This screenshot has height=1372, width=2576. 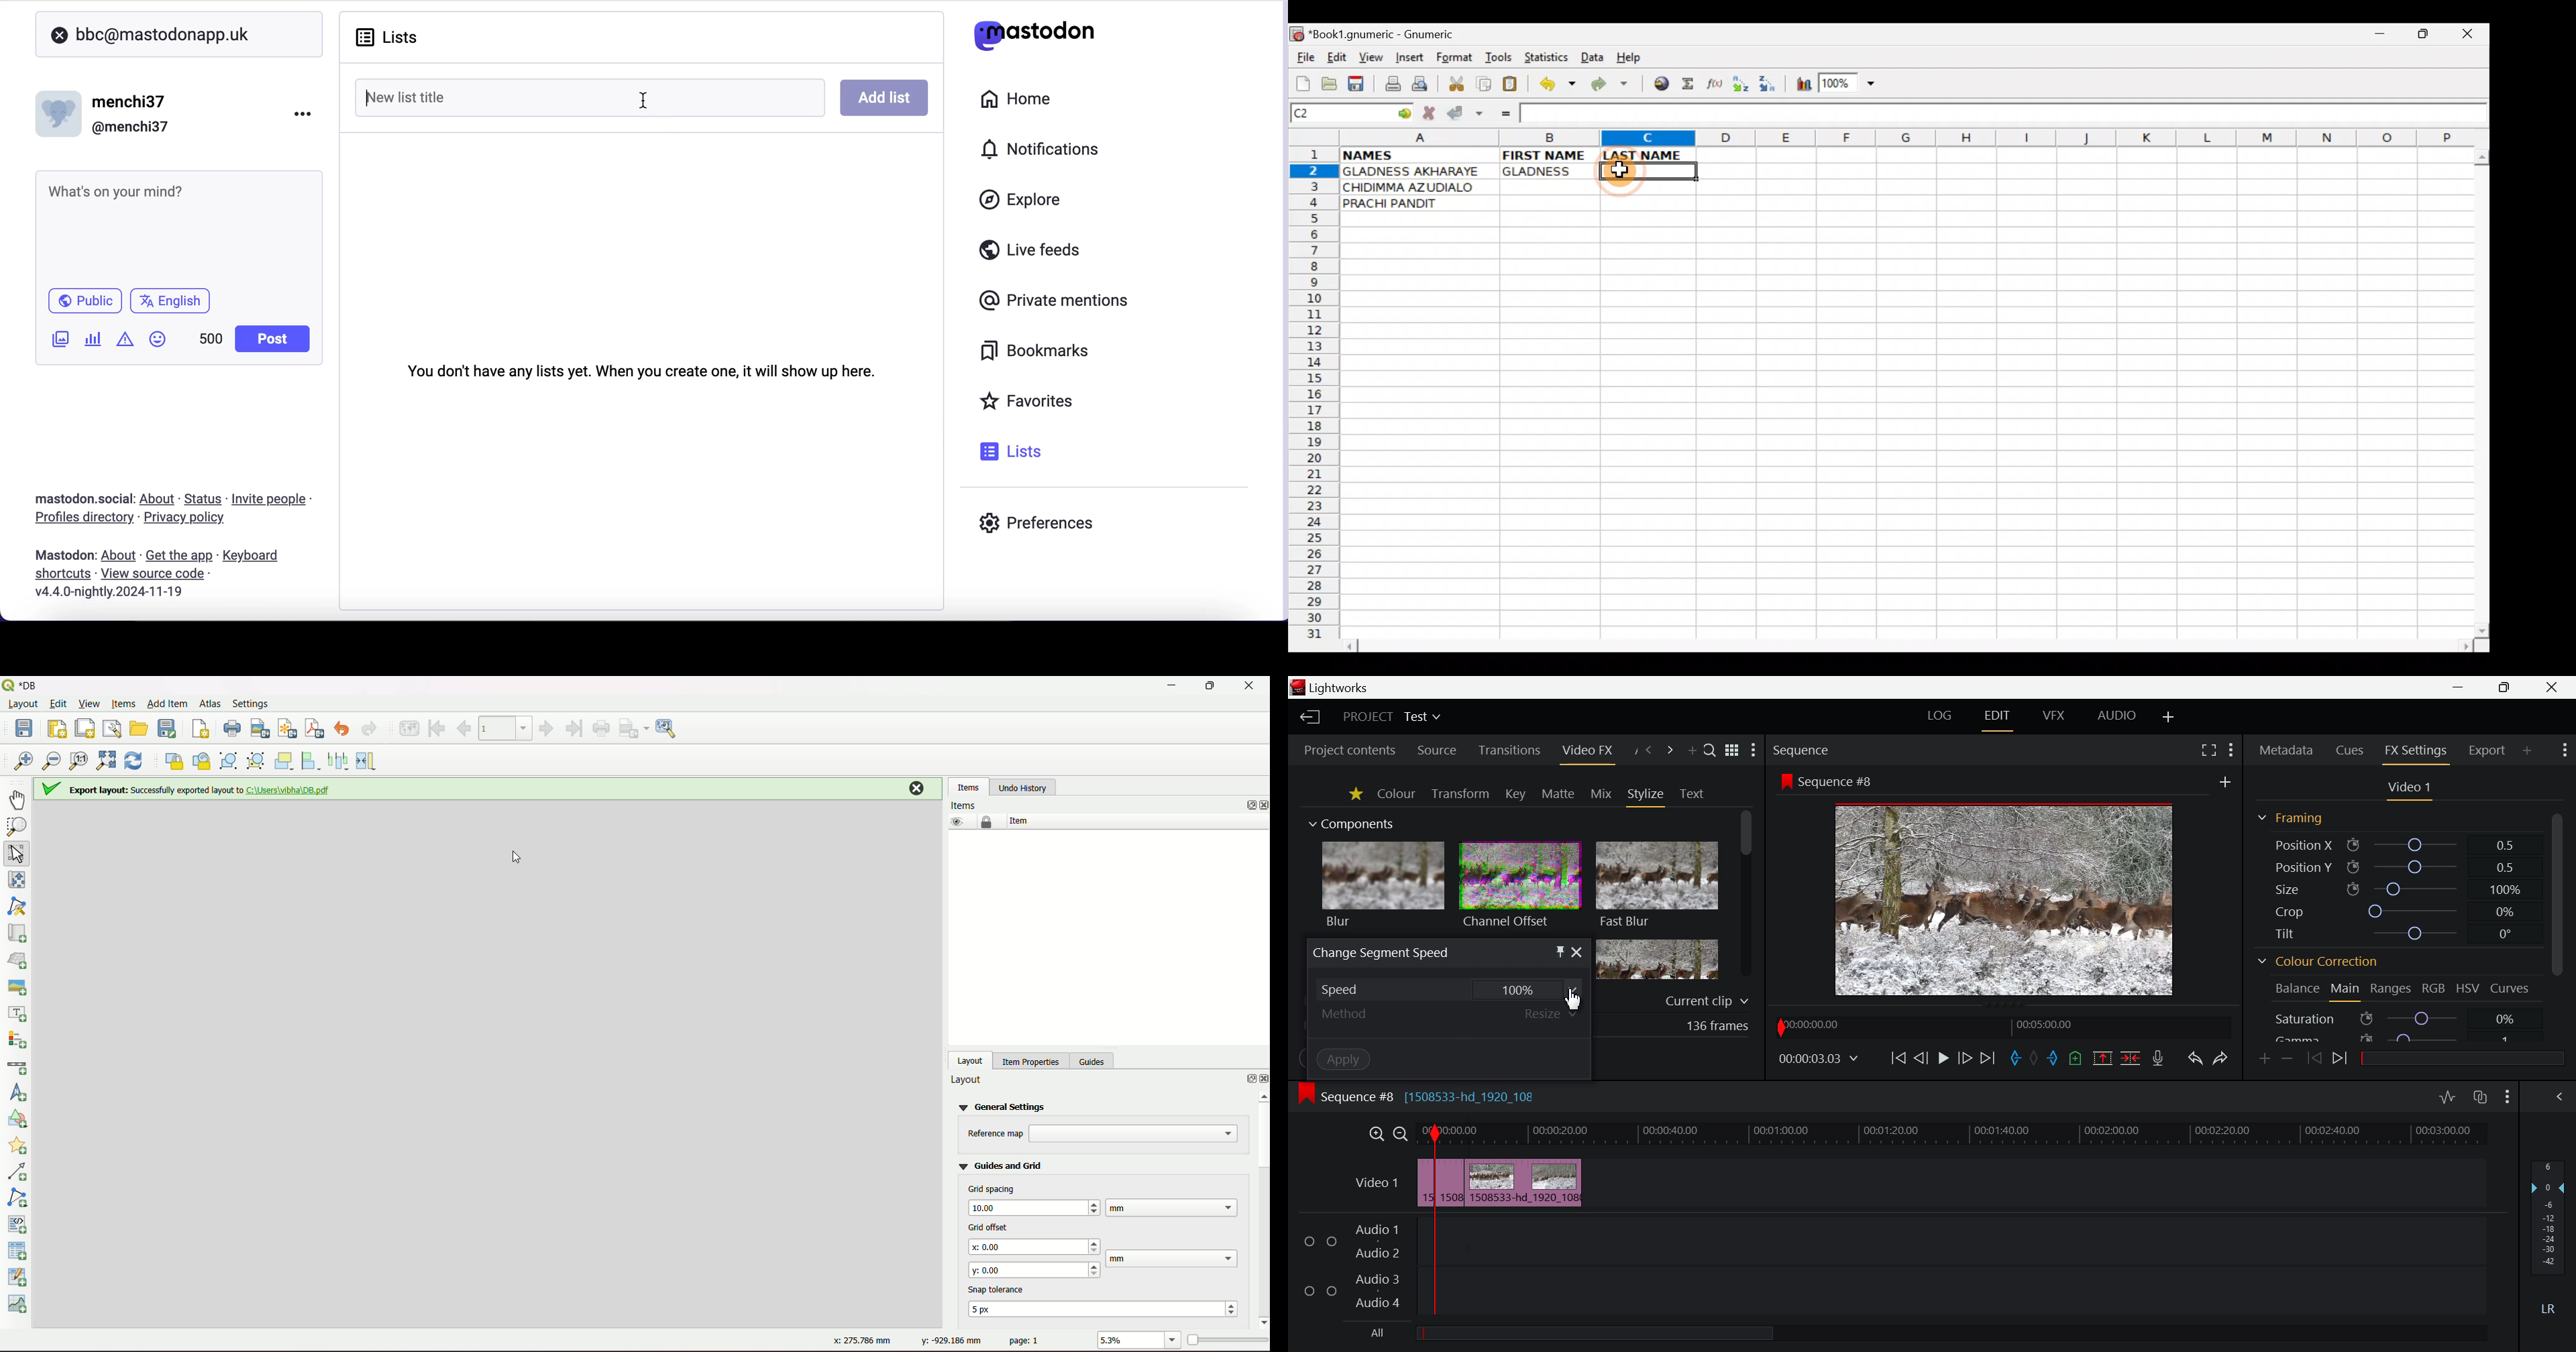 What do you see at coordinates (1170, 686) in the screenshot?
I see `minimize` at bounding box center [1170, 686].